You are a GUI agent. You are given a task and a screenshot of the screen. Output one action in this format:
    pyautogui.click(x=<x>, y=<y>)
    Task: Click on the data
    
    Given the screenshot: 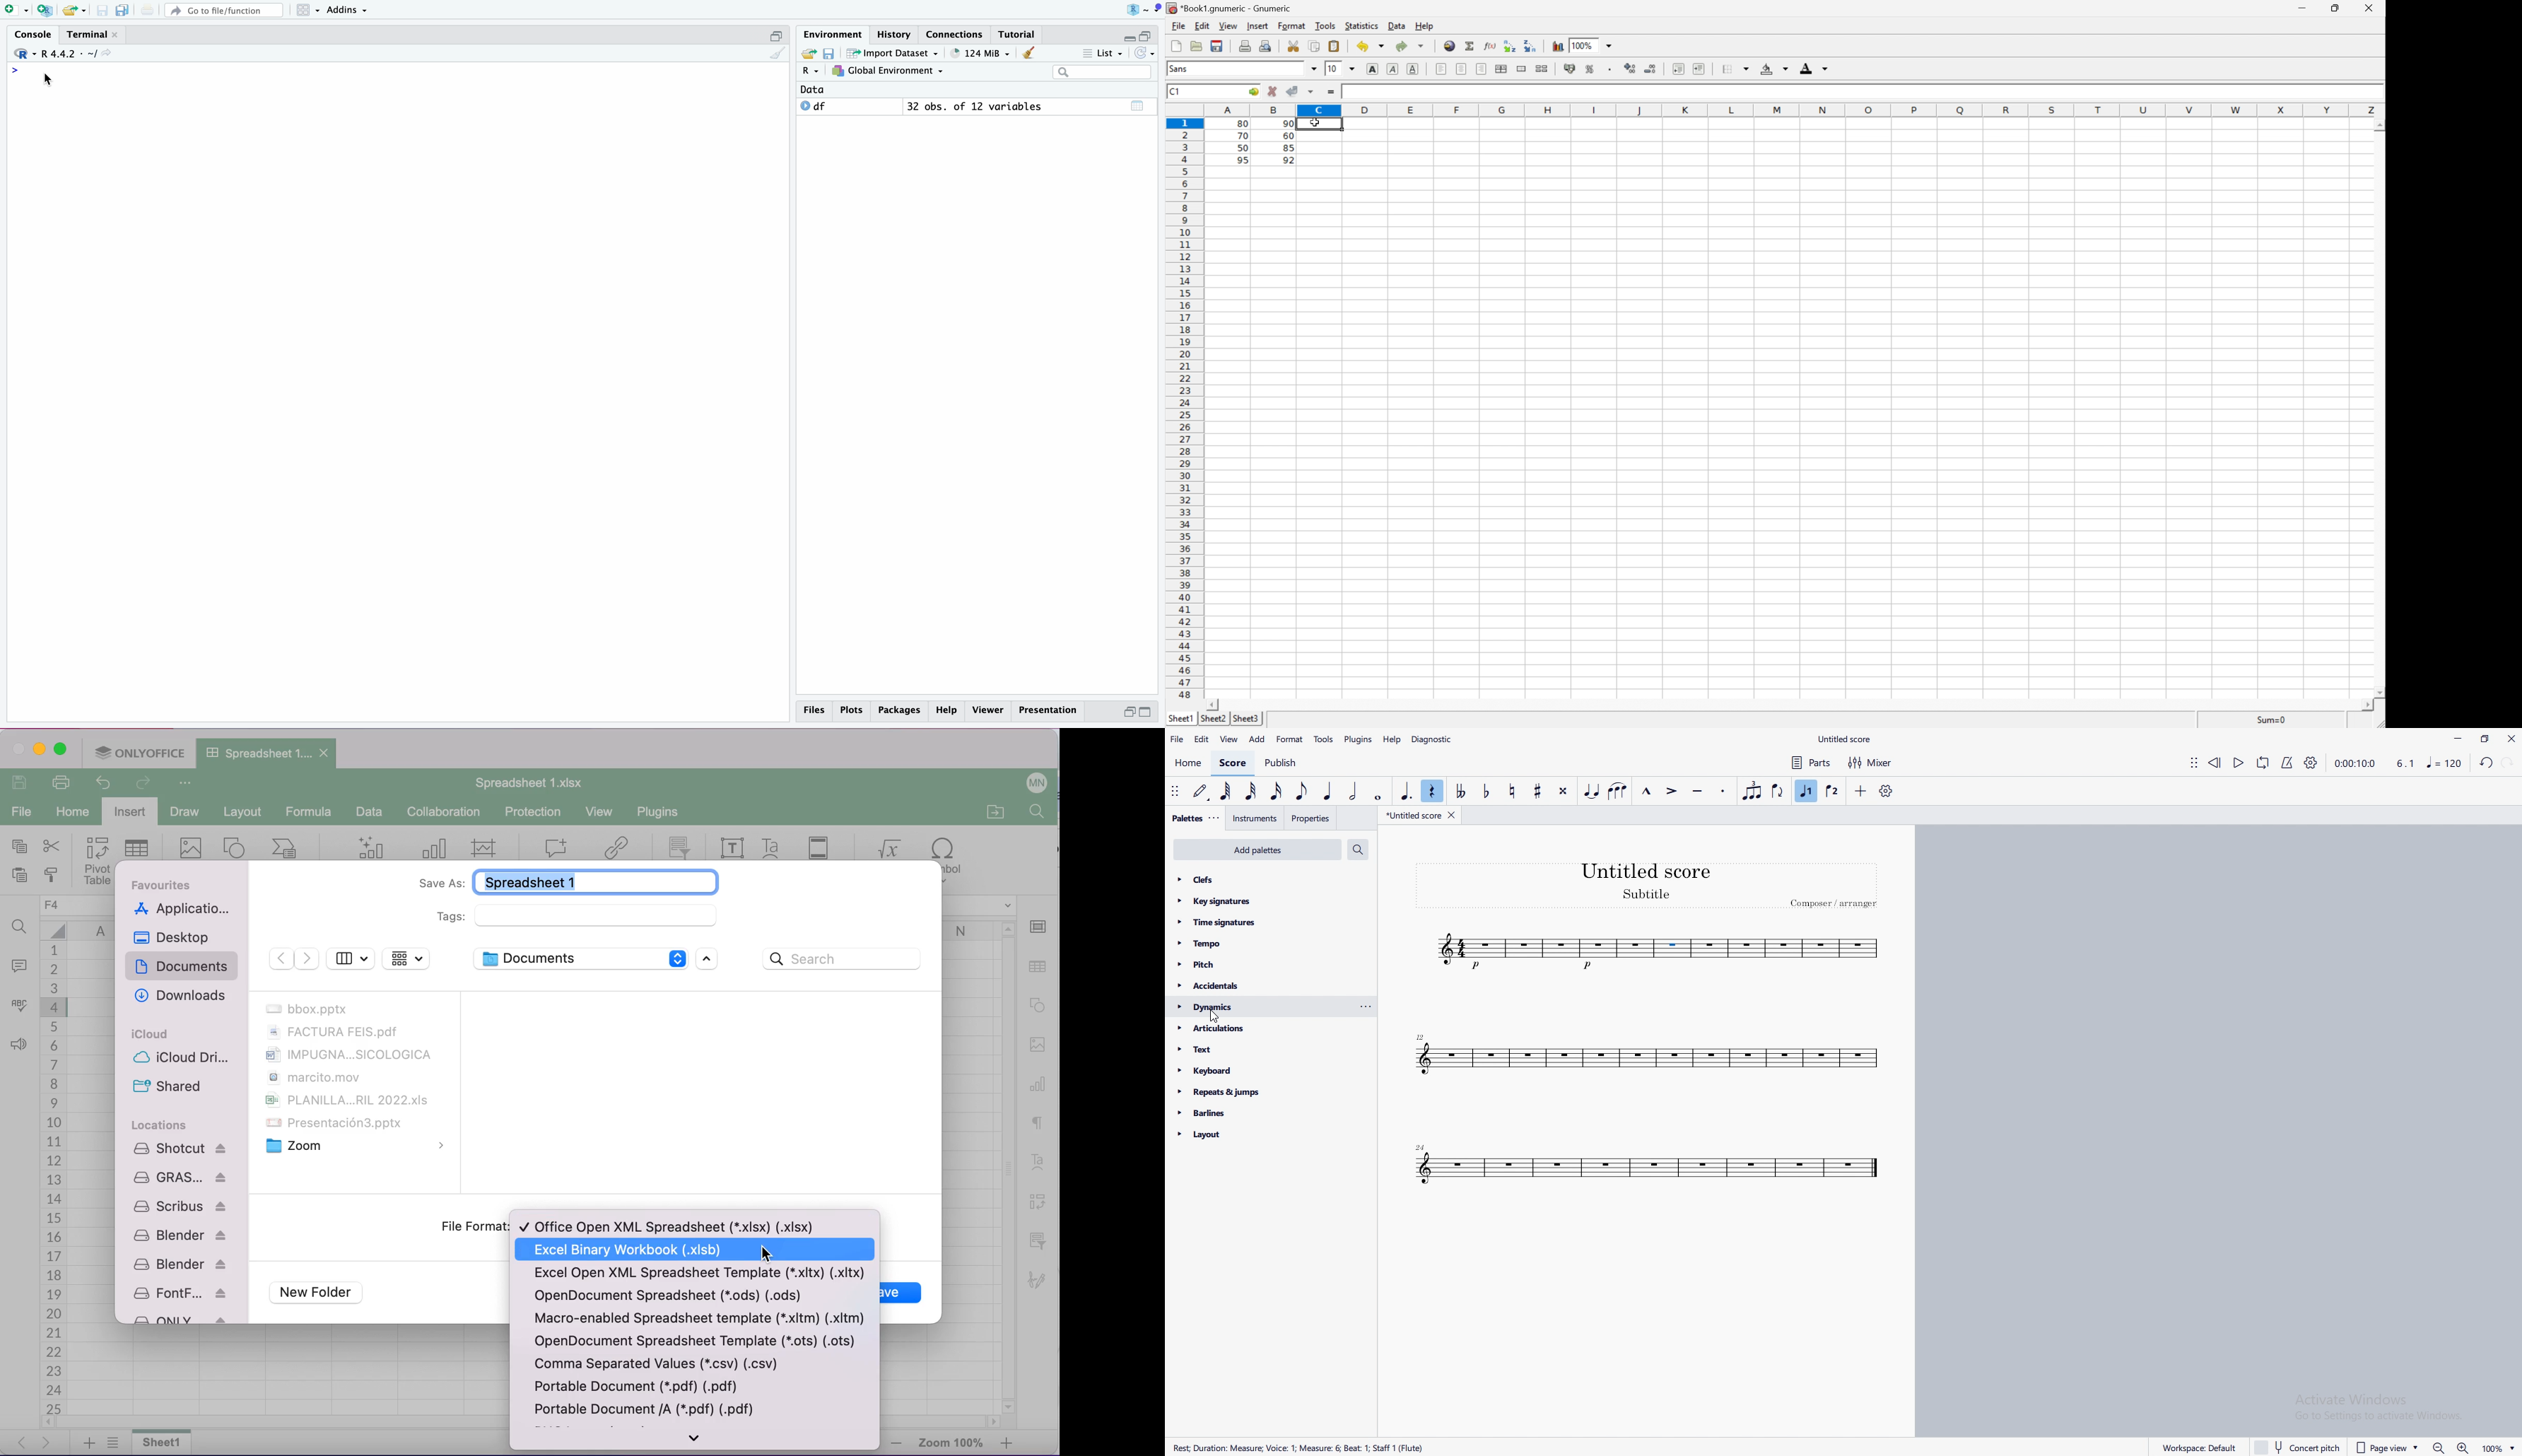 What is the action you would take?
    pyautogui.click(x=812, y=89)
    